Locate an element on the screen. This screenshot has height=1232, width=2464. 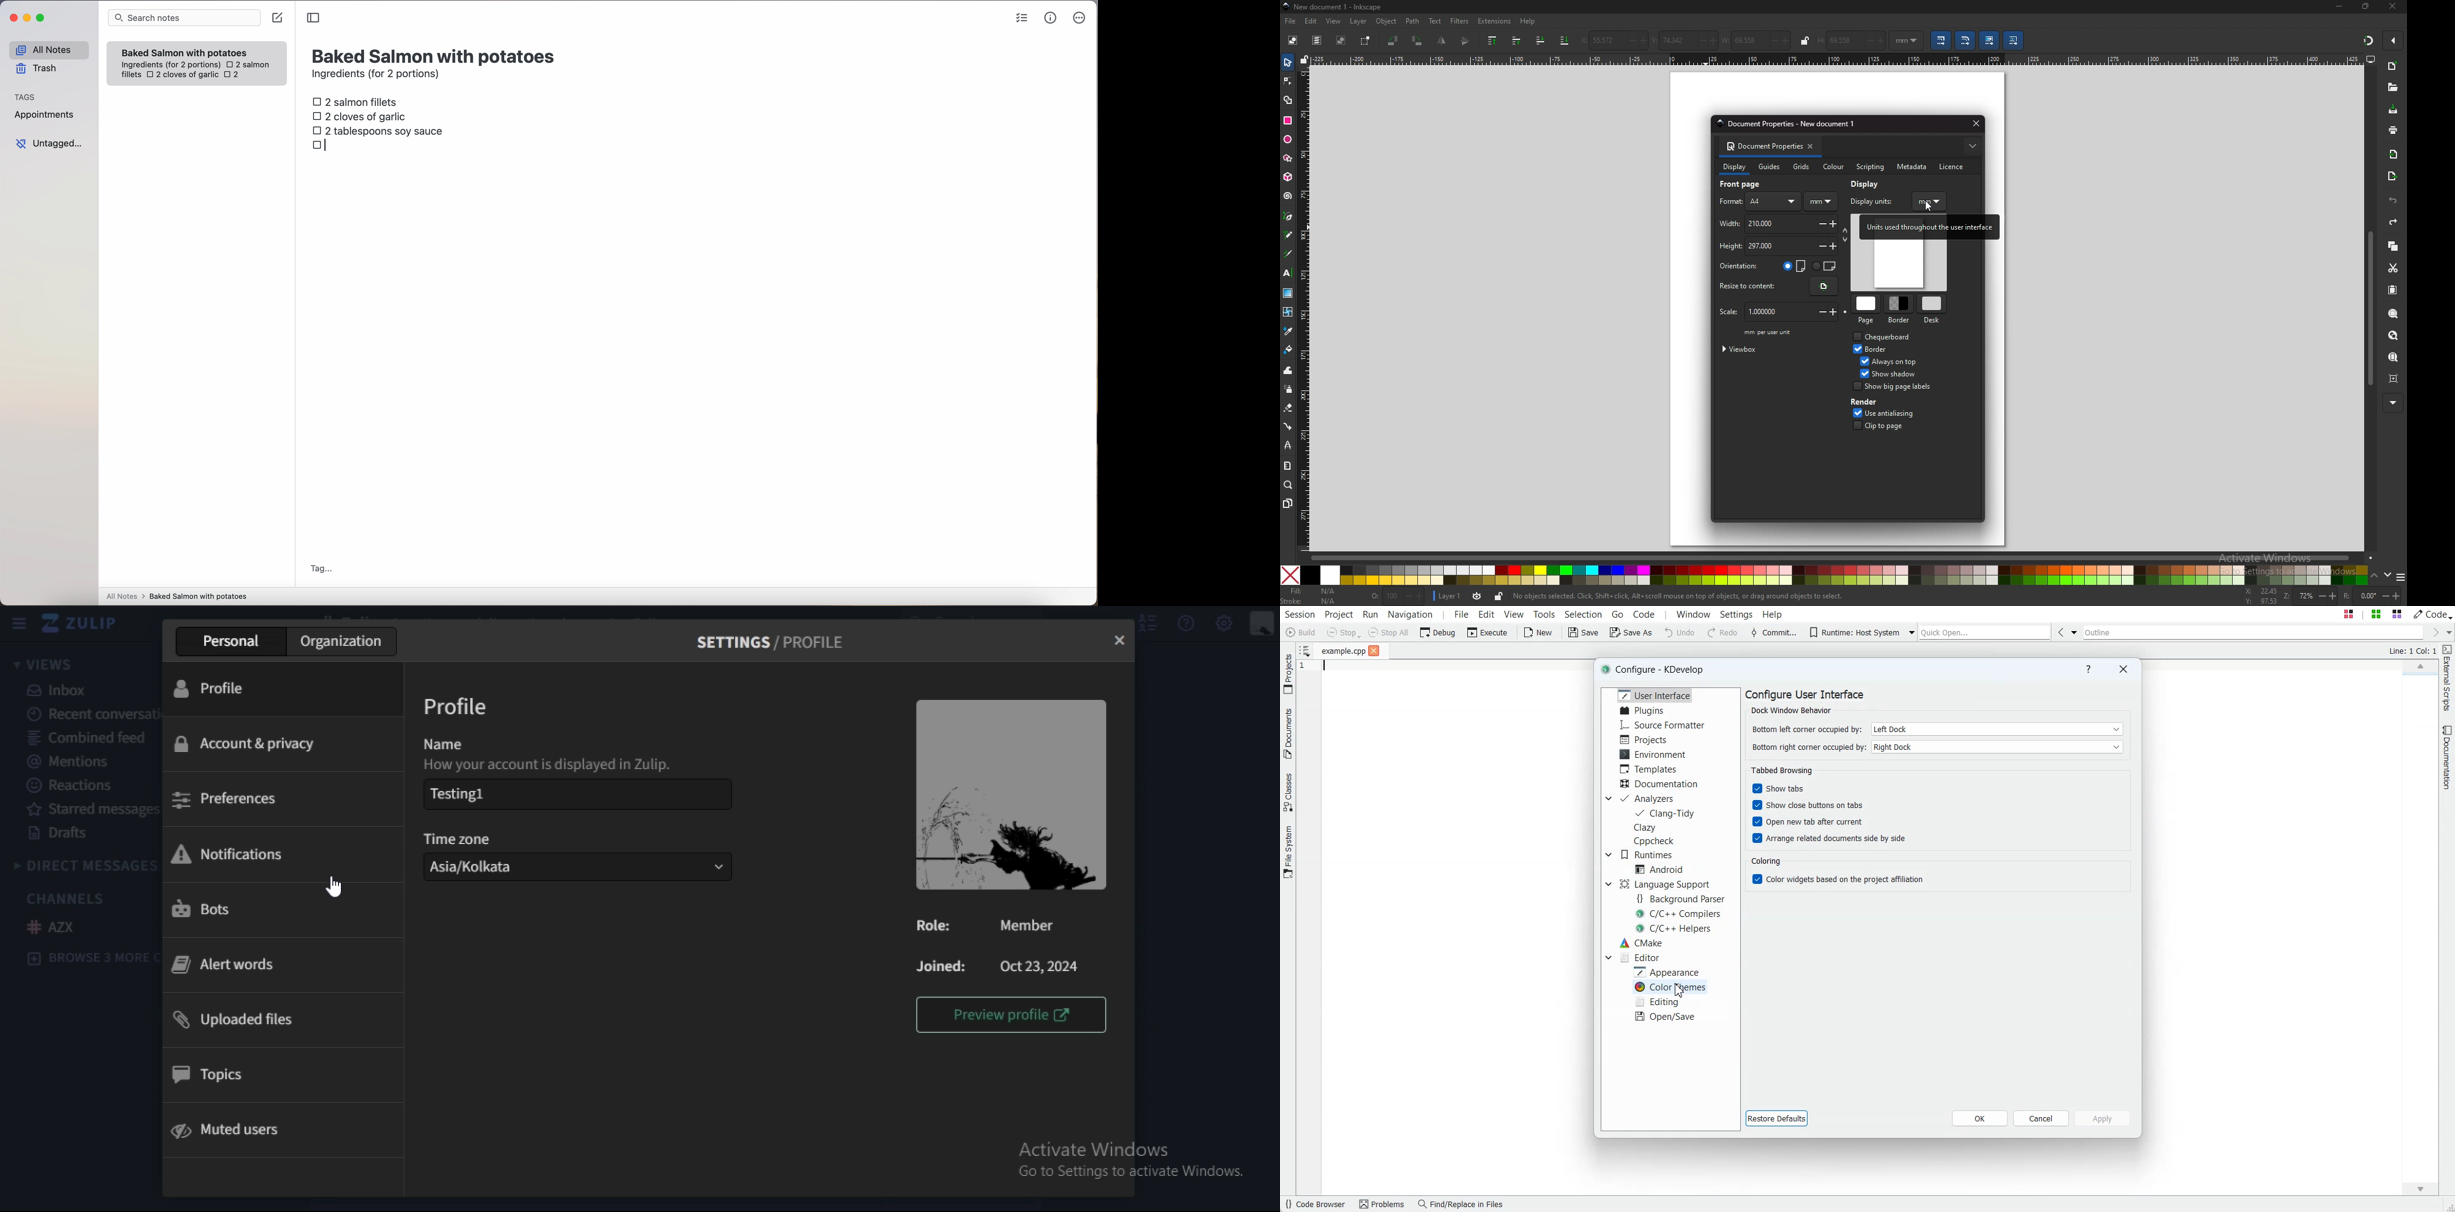
paint bucket is located at coordinates (1288, 349).